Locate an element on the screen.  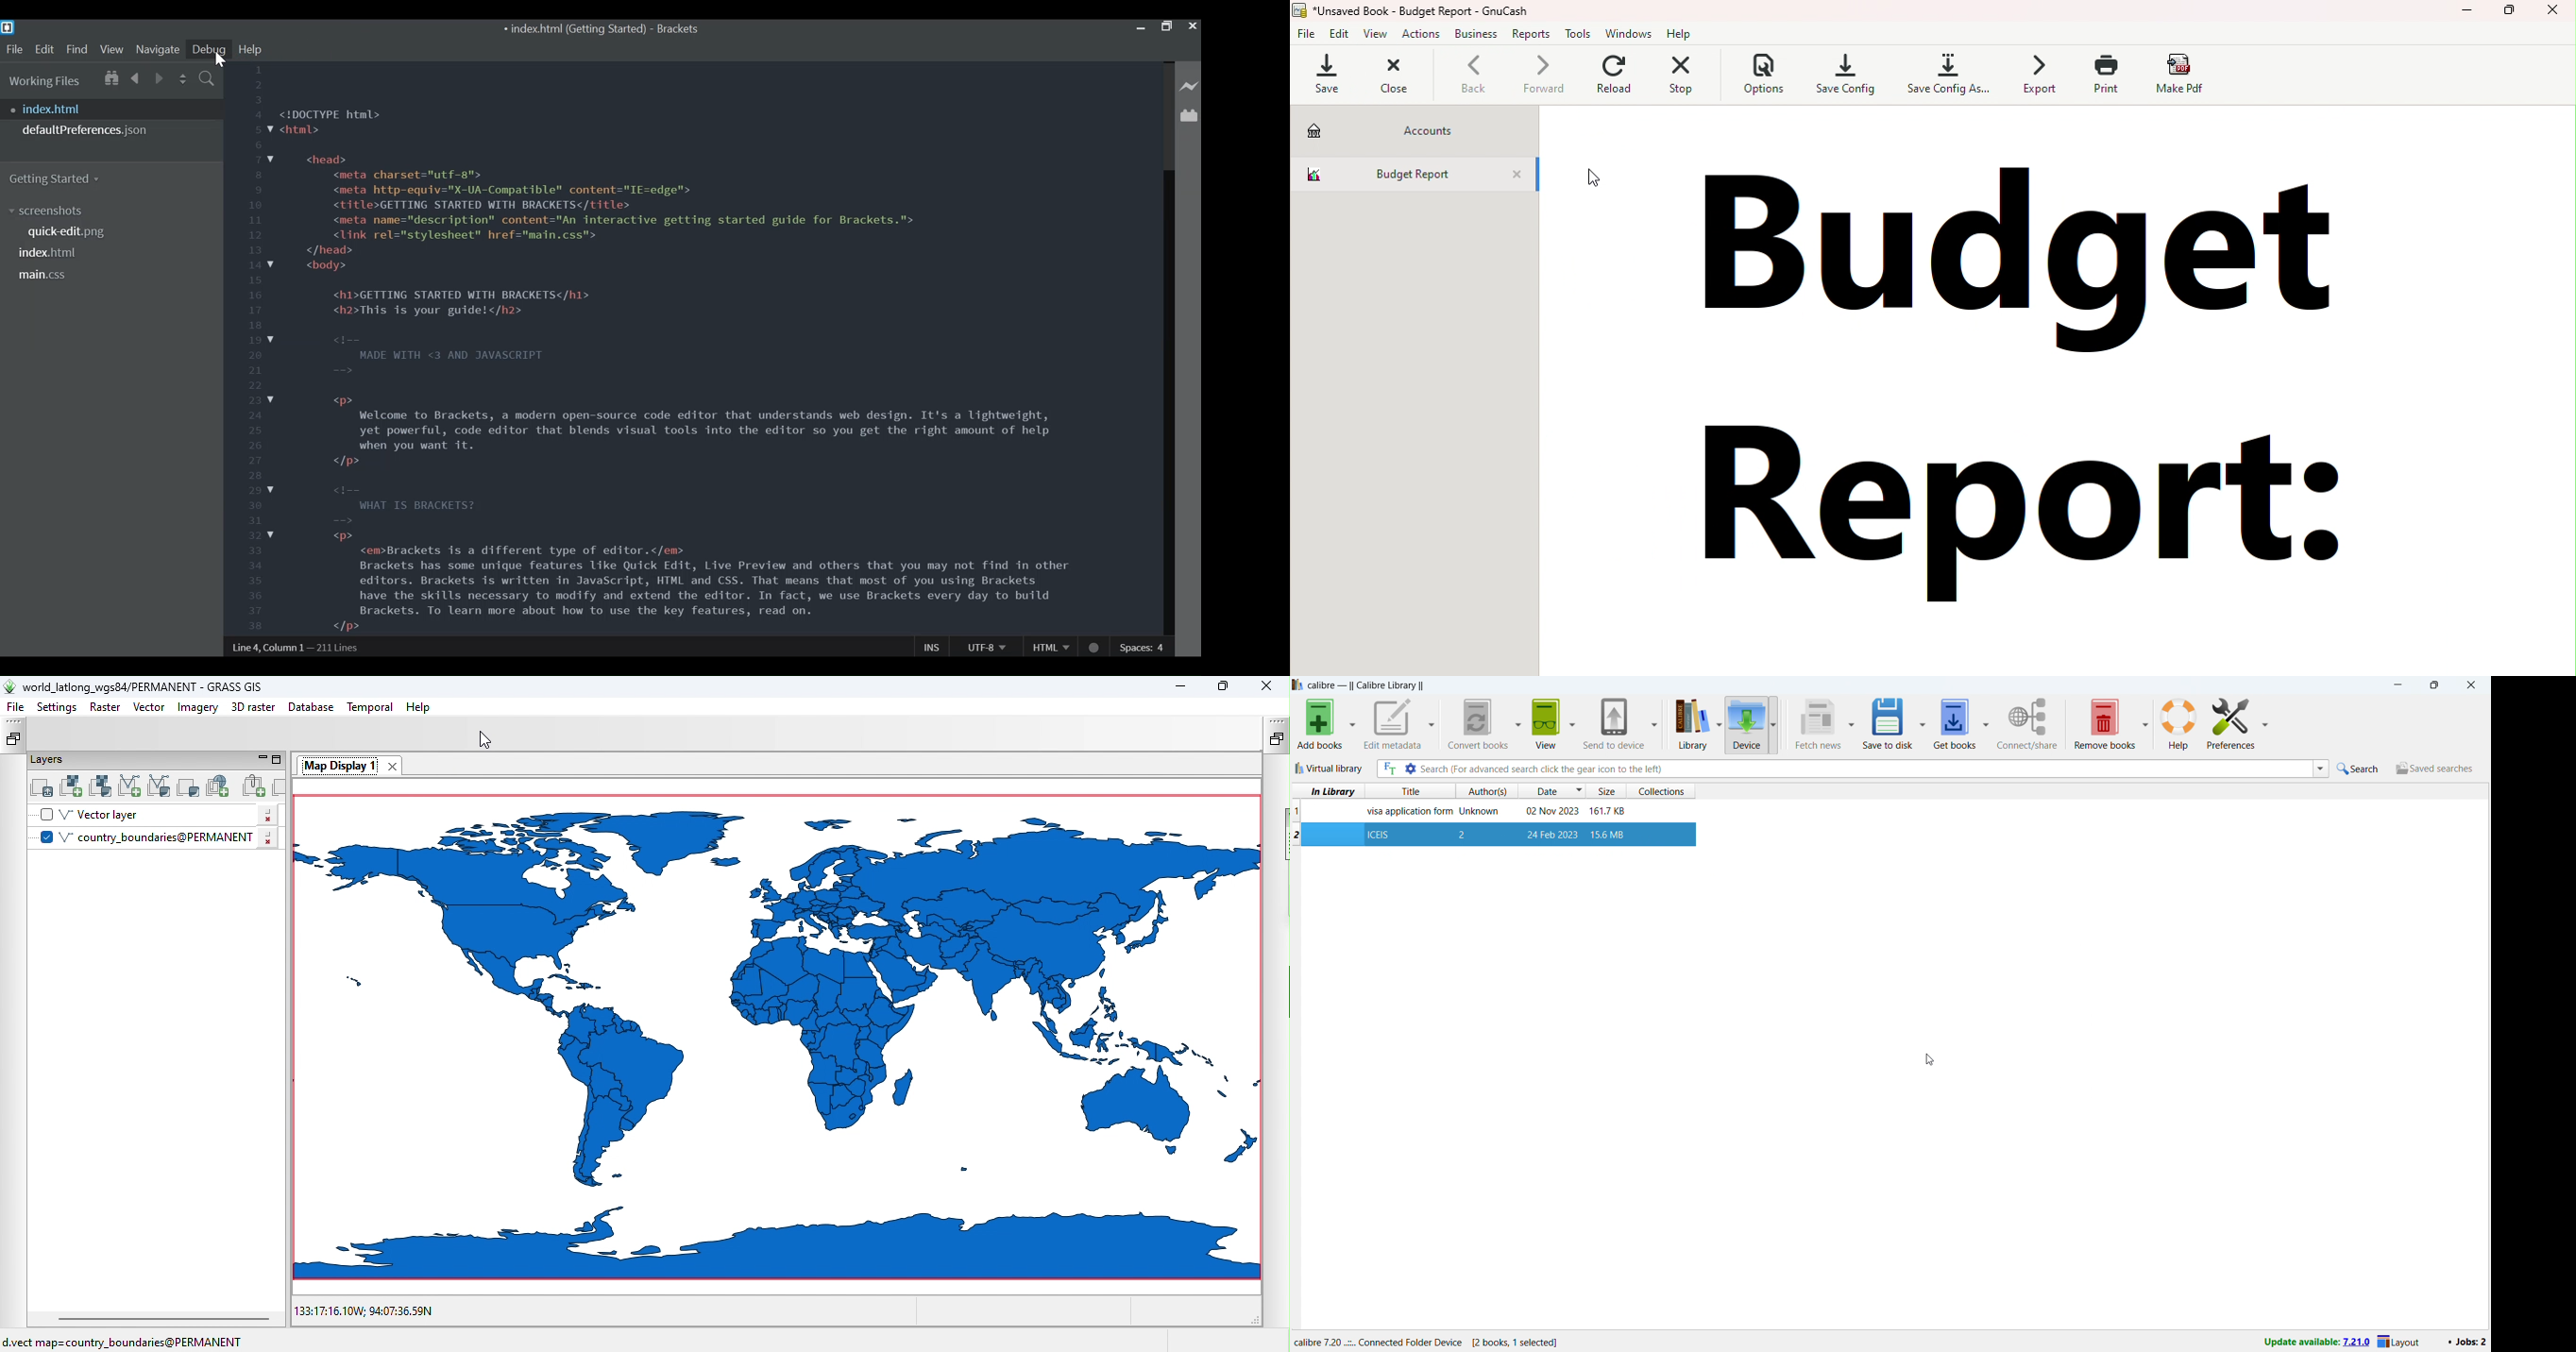
Cursor on Debug is located at coordinates (220, 59).